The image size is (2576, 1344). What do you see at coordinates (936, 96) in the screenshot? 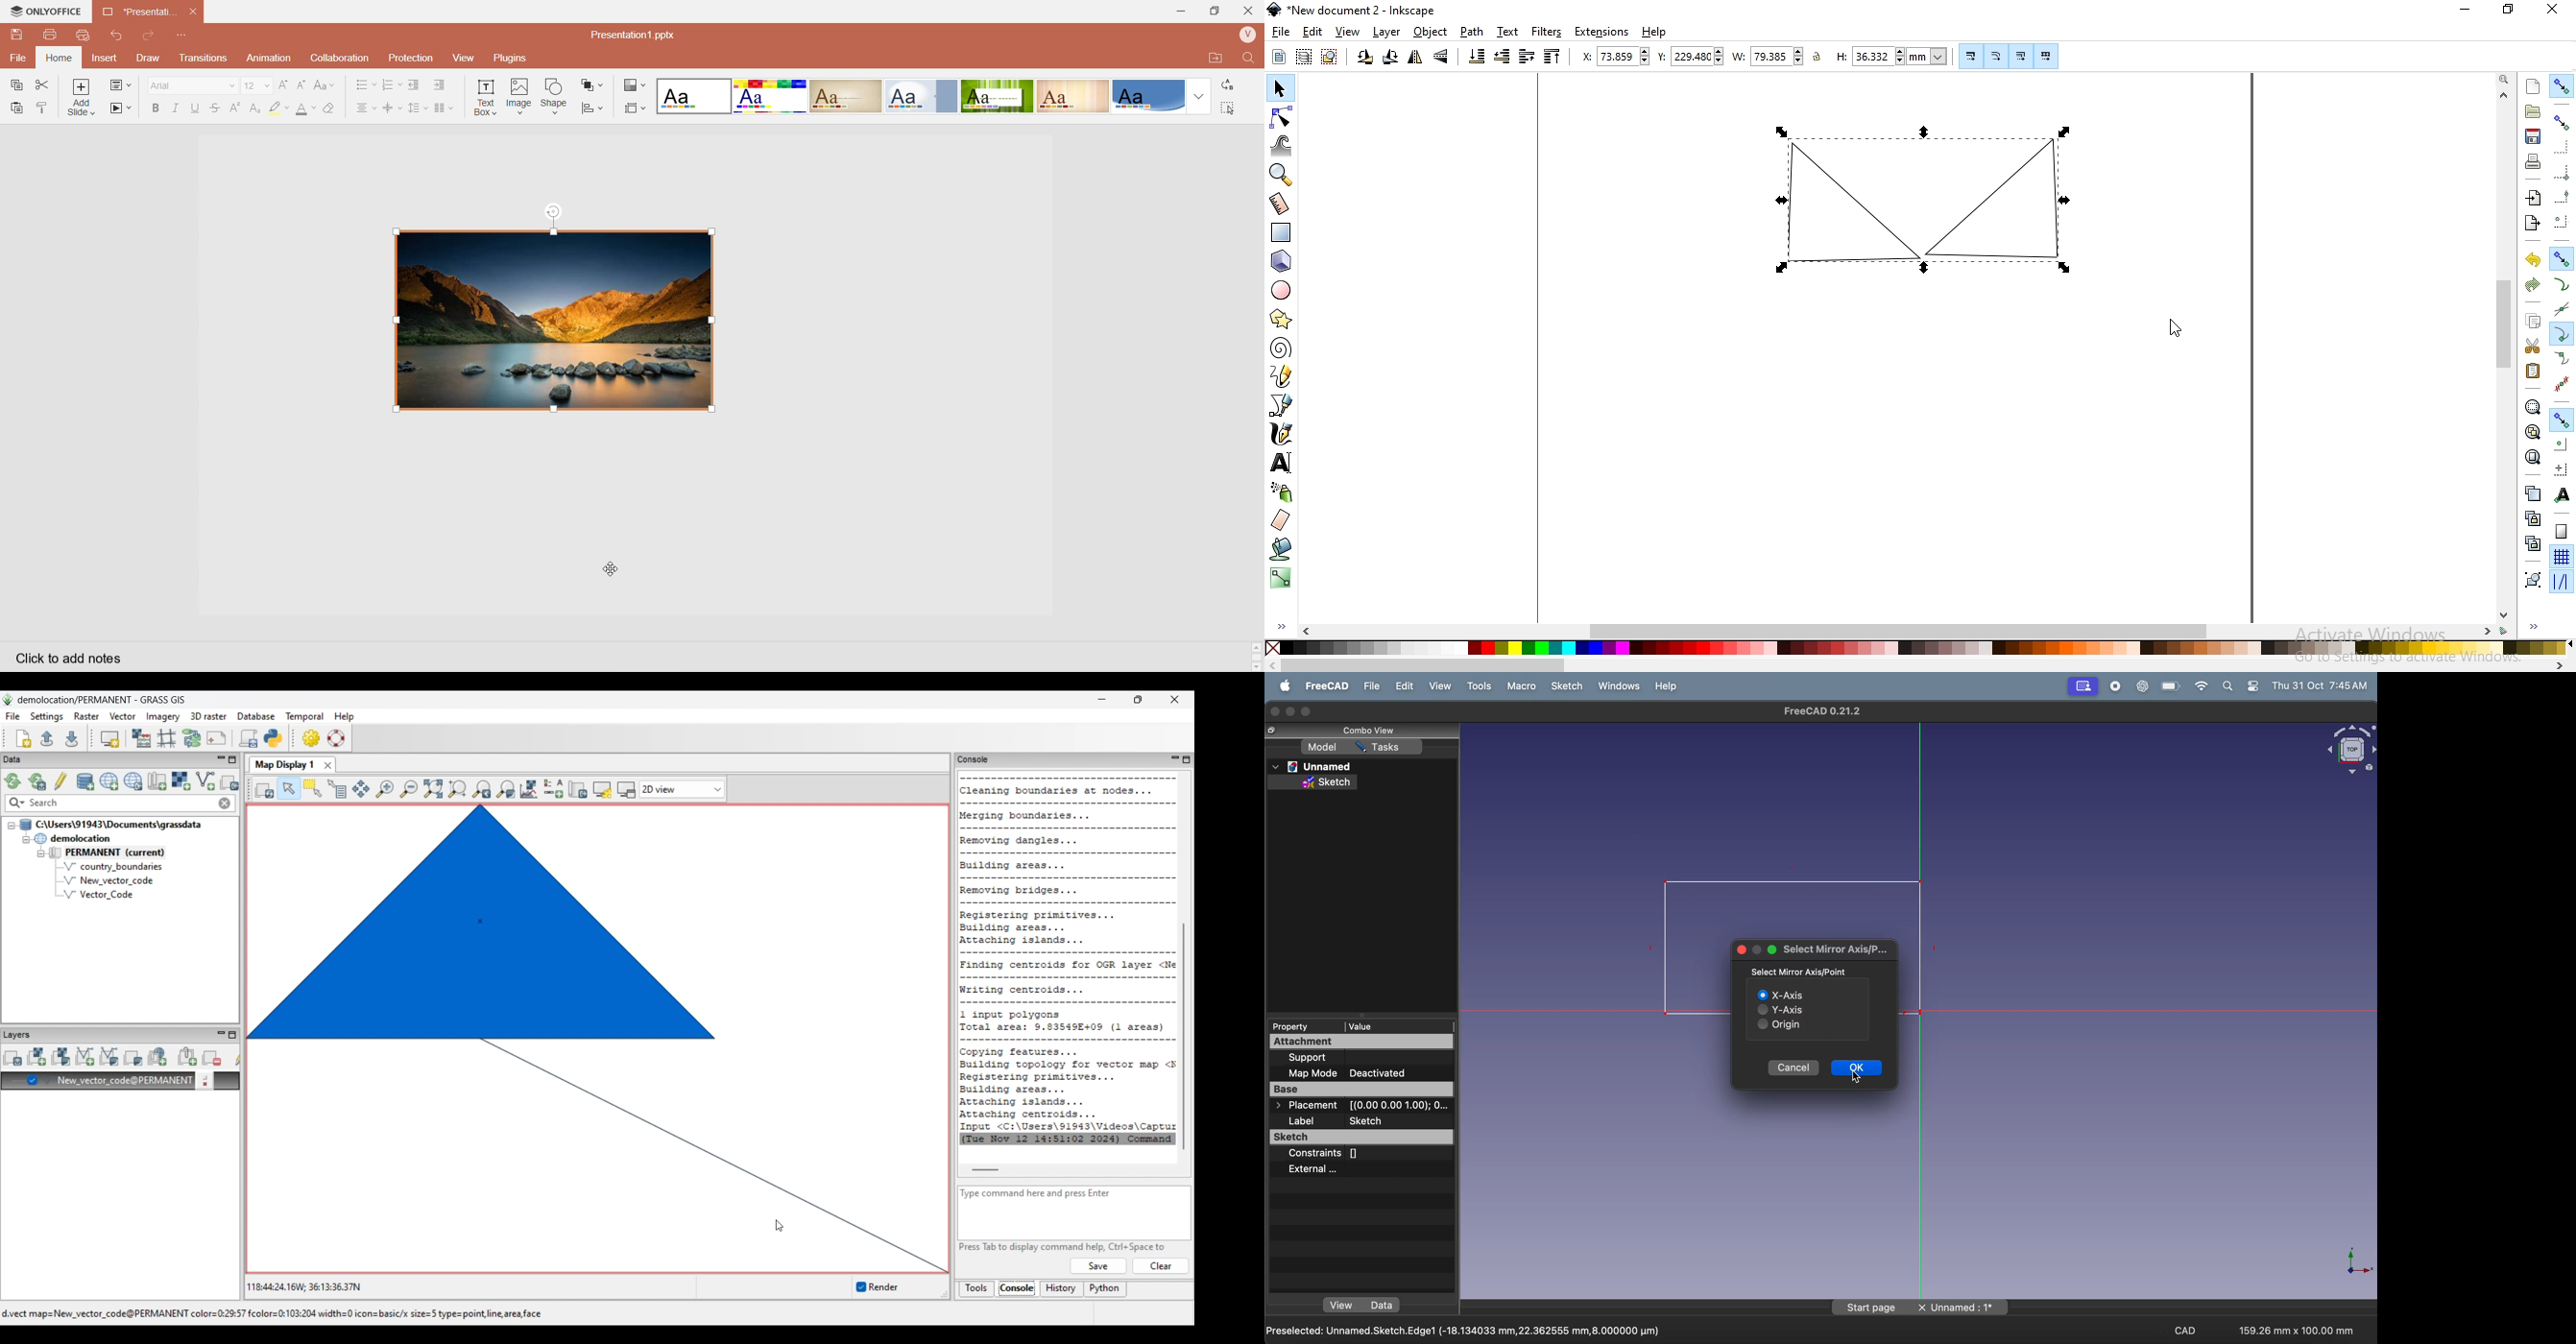
I see `Layout templates ` at bounding box center [936, 96].